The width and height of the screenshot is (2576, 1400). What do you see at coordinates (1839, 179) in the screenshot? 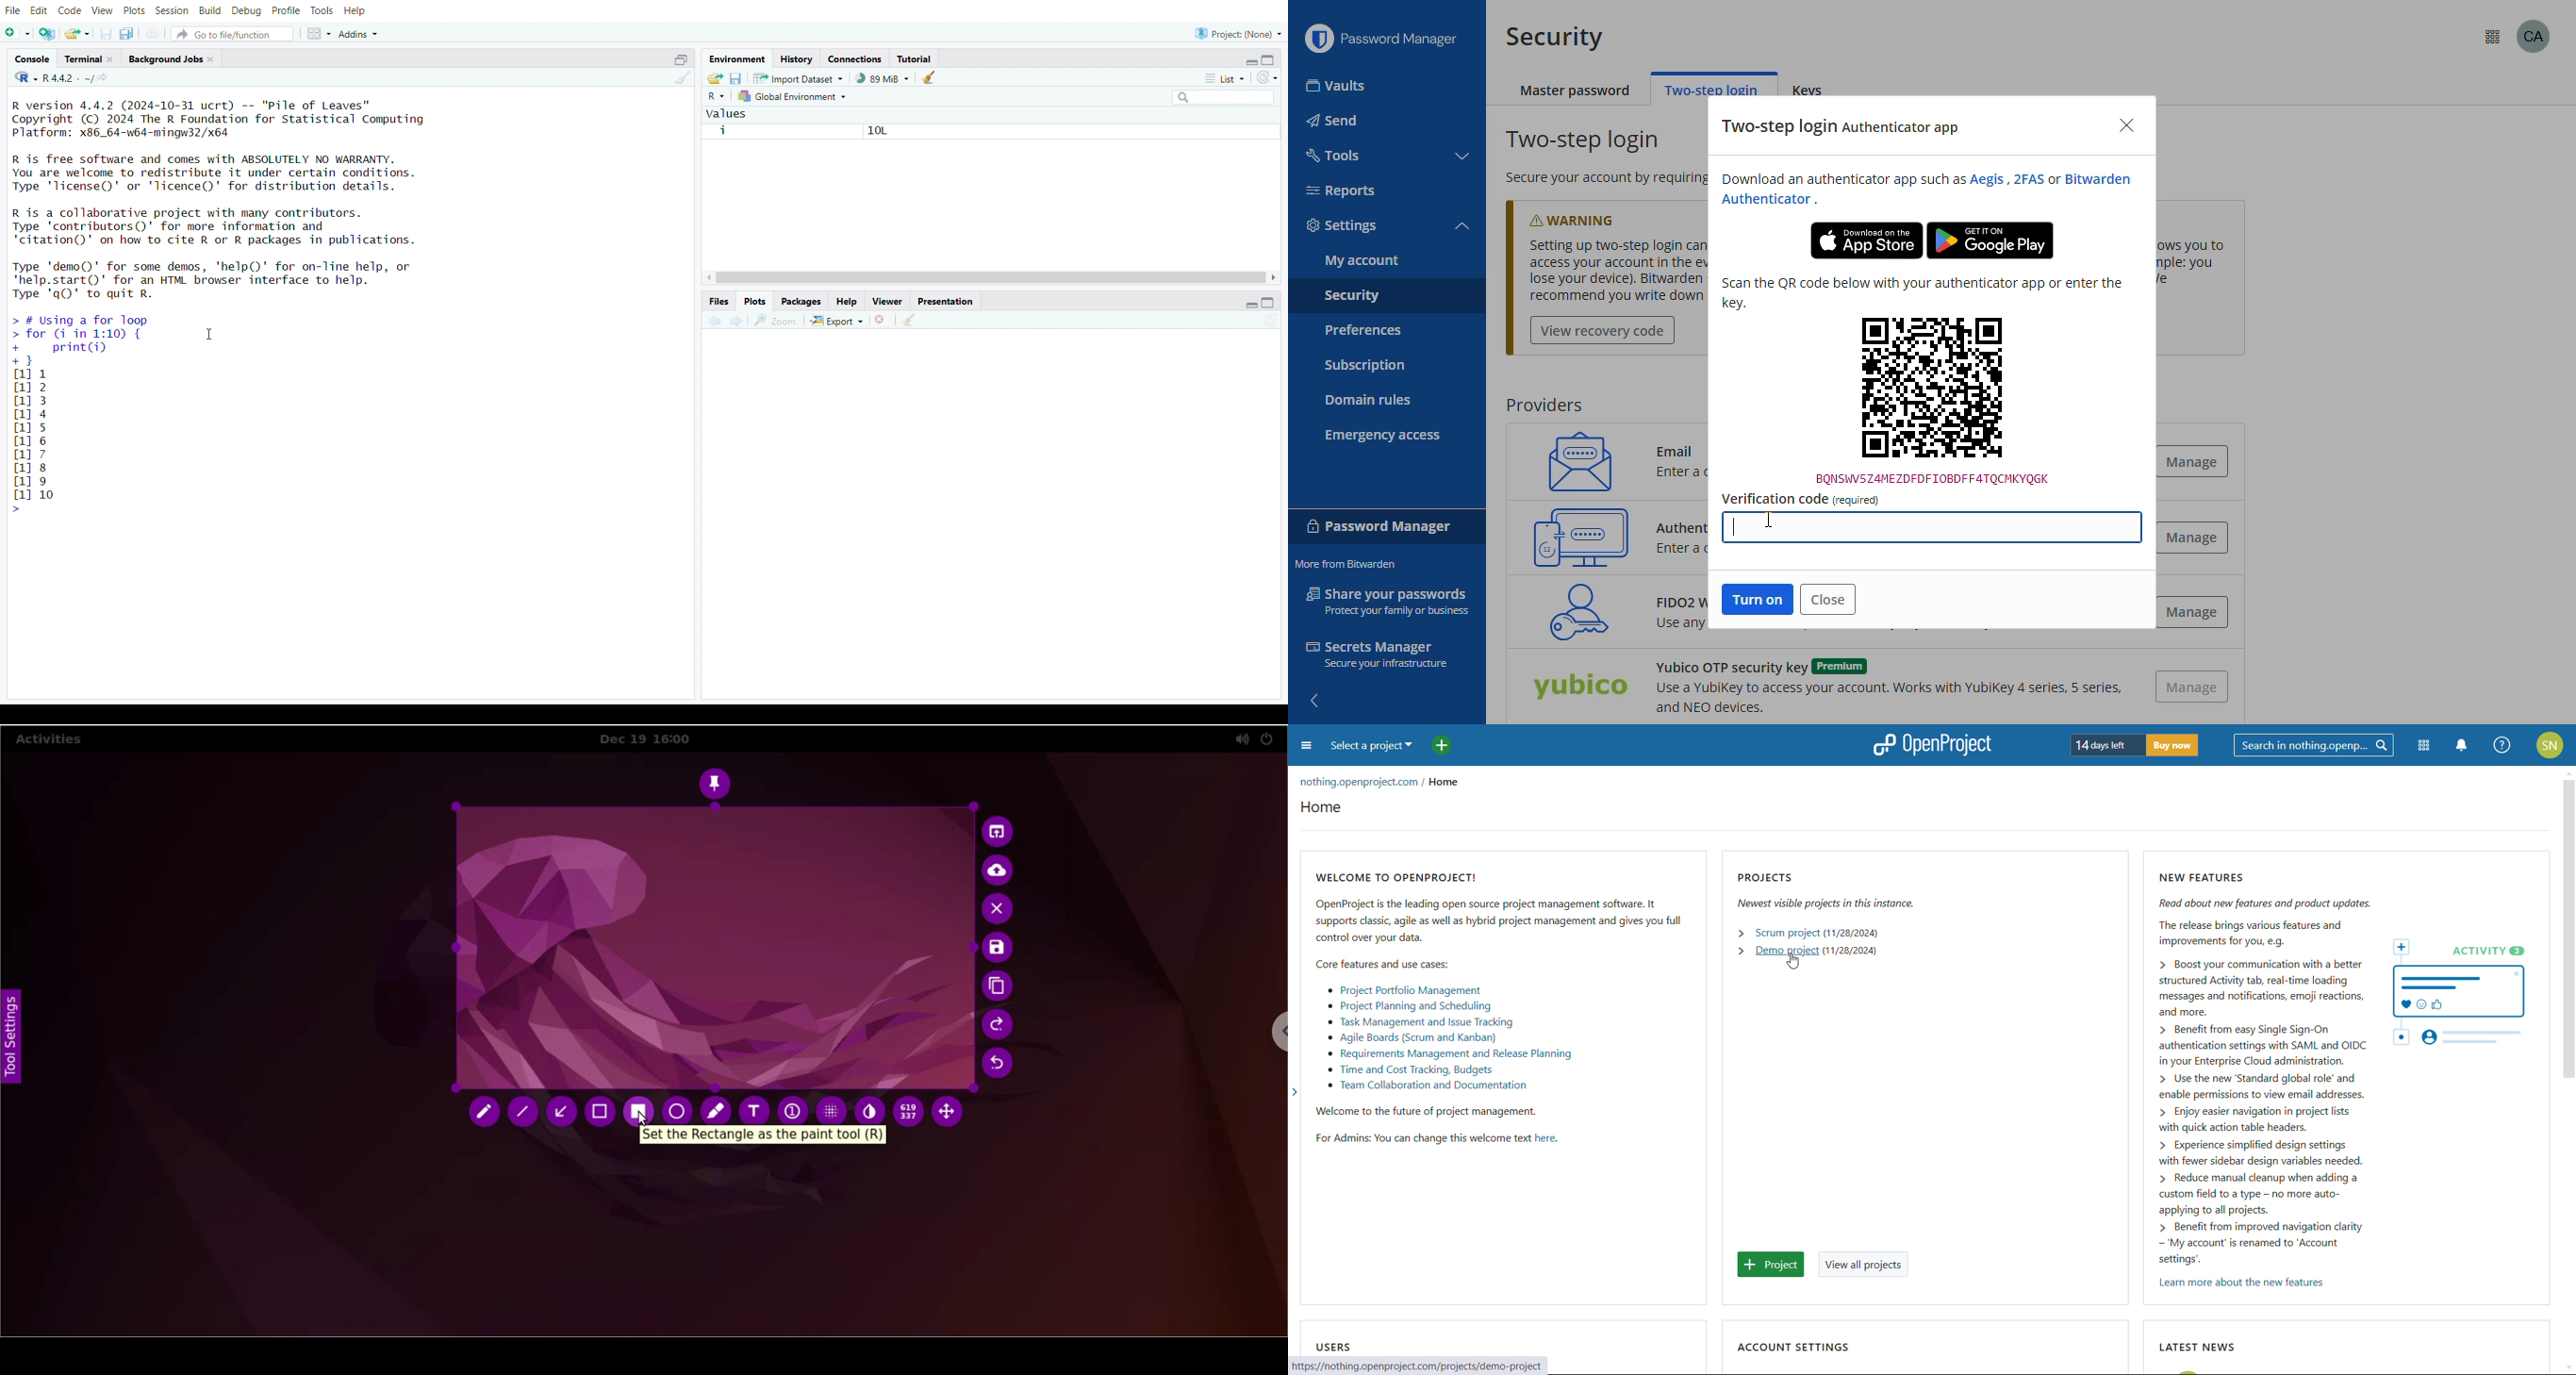
I see `download an authenticator app such as` at bounding box center [1839, 179].